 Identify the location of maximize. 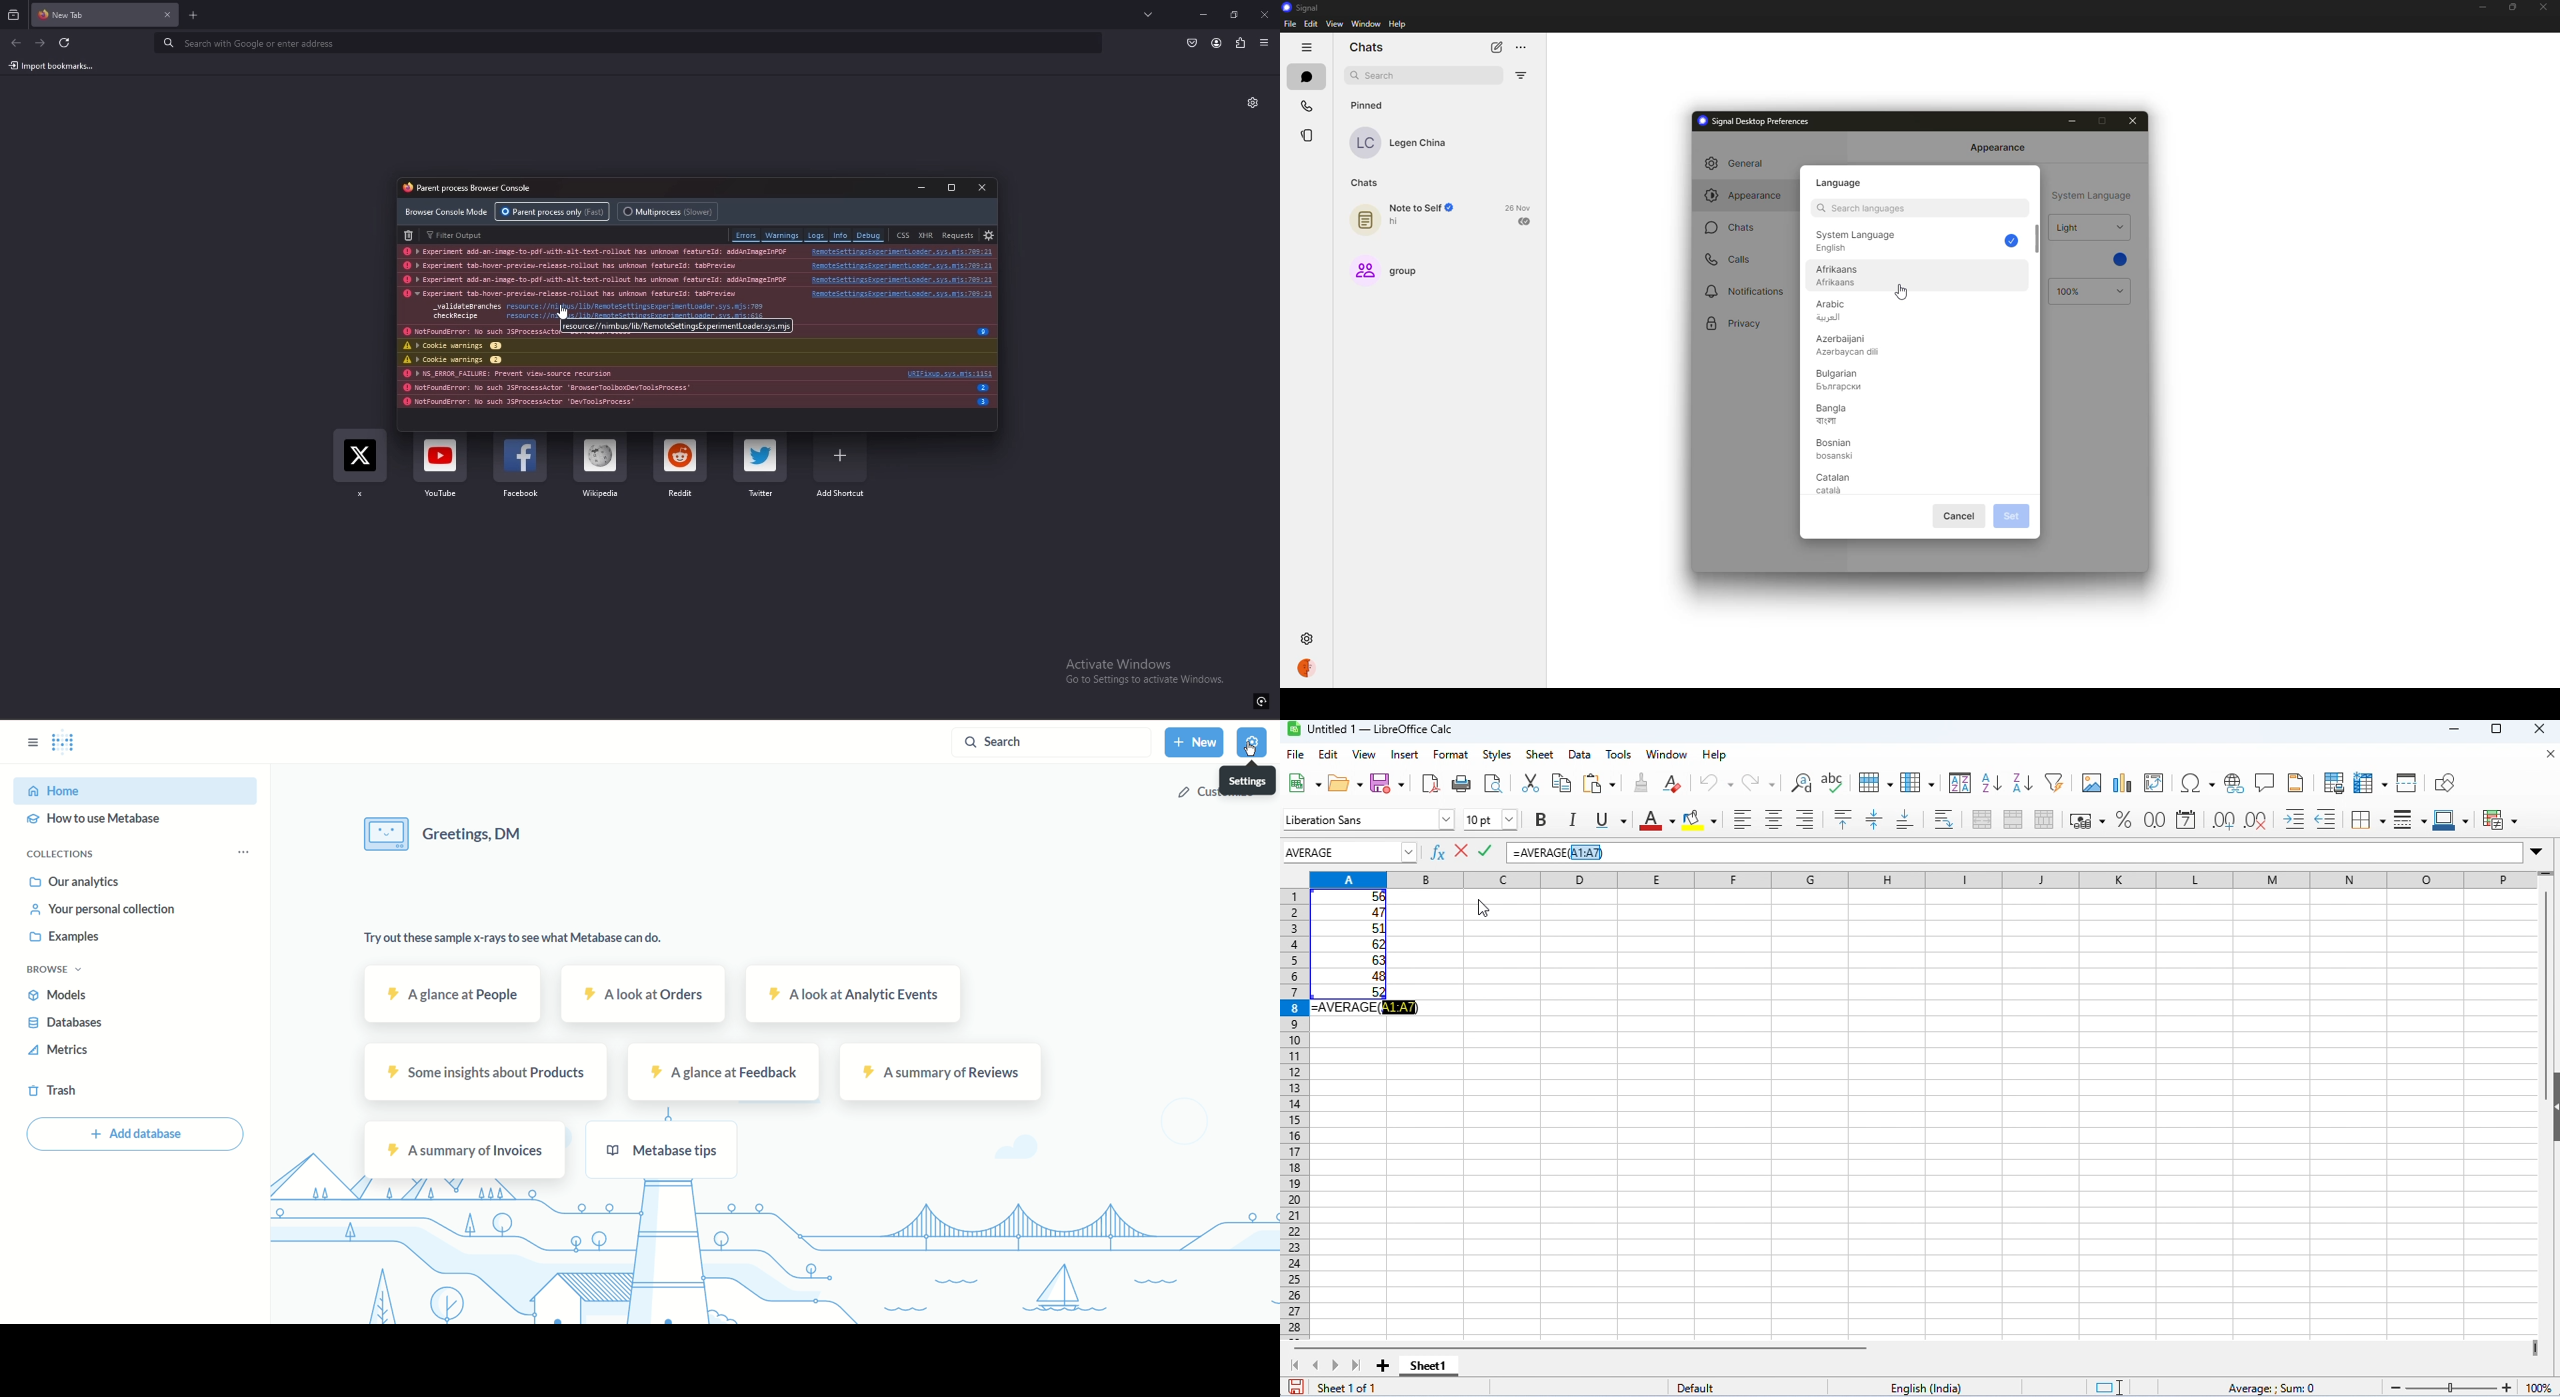
(2510, 7).